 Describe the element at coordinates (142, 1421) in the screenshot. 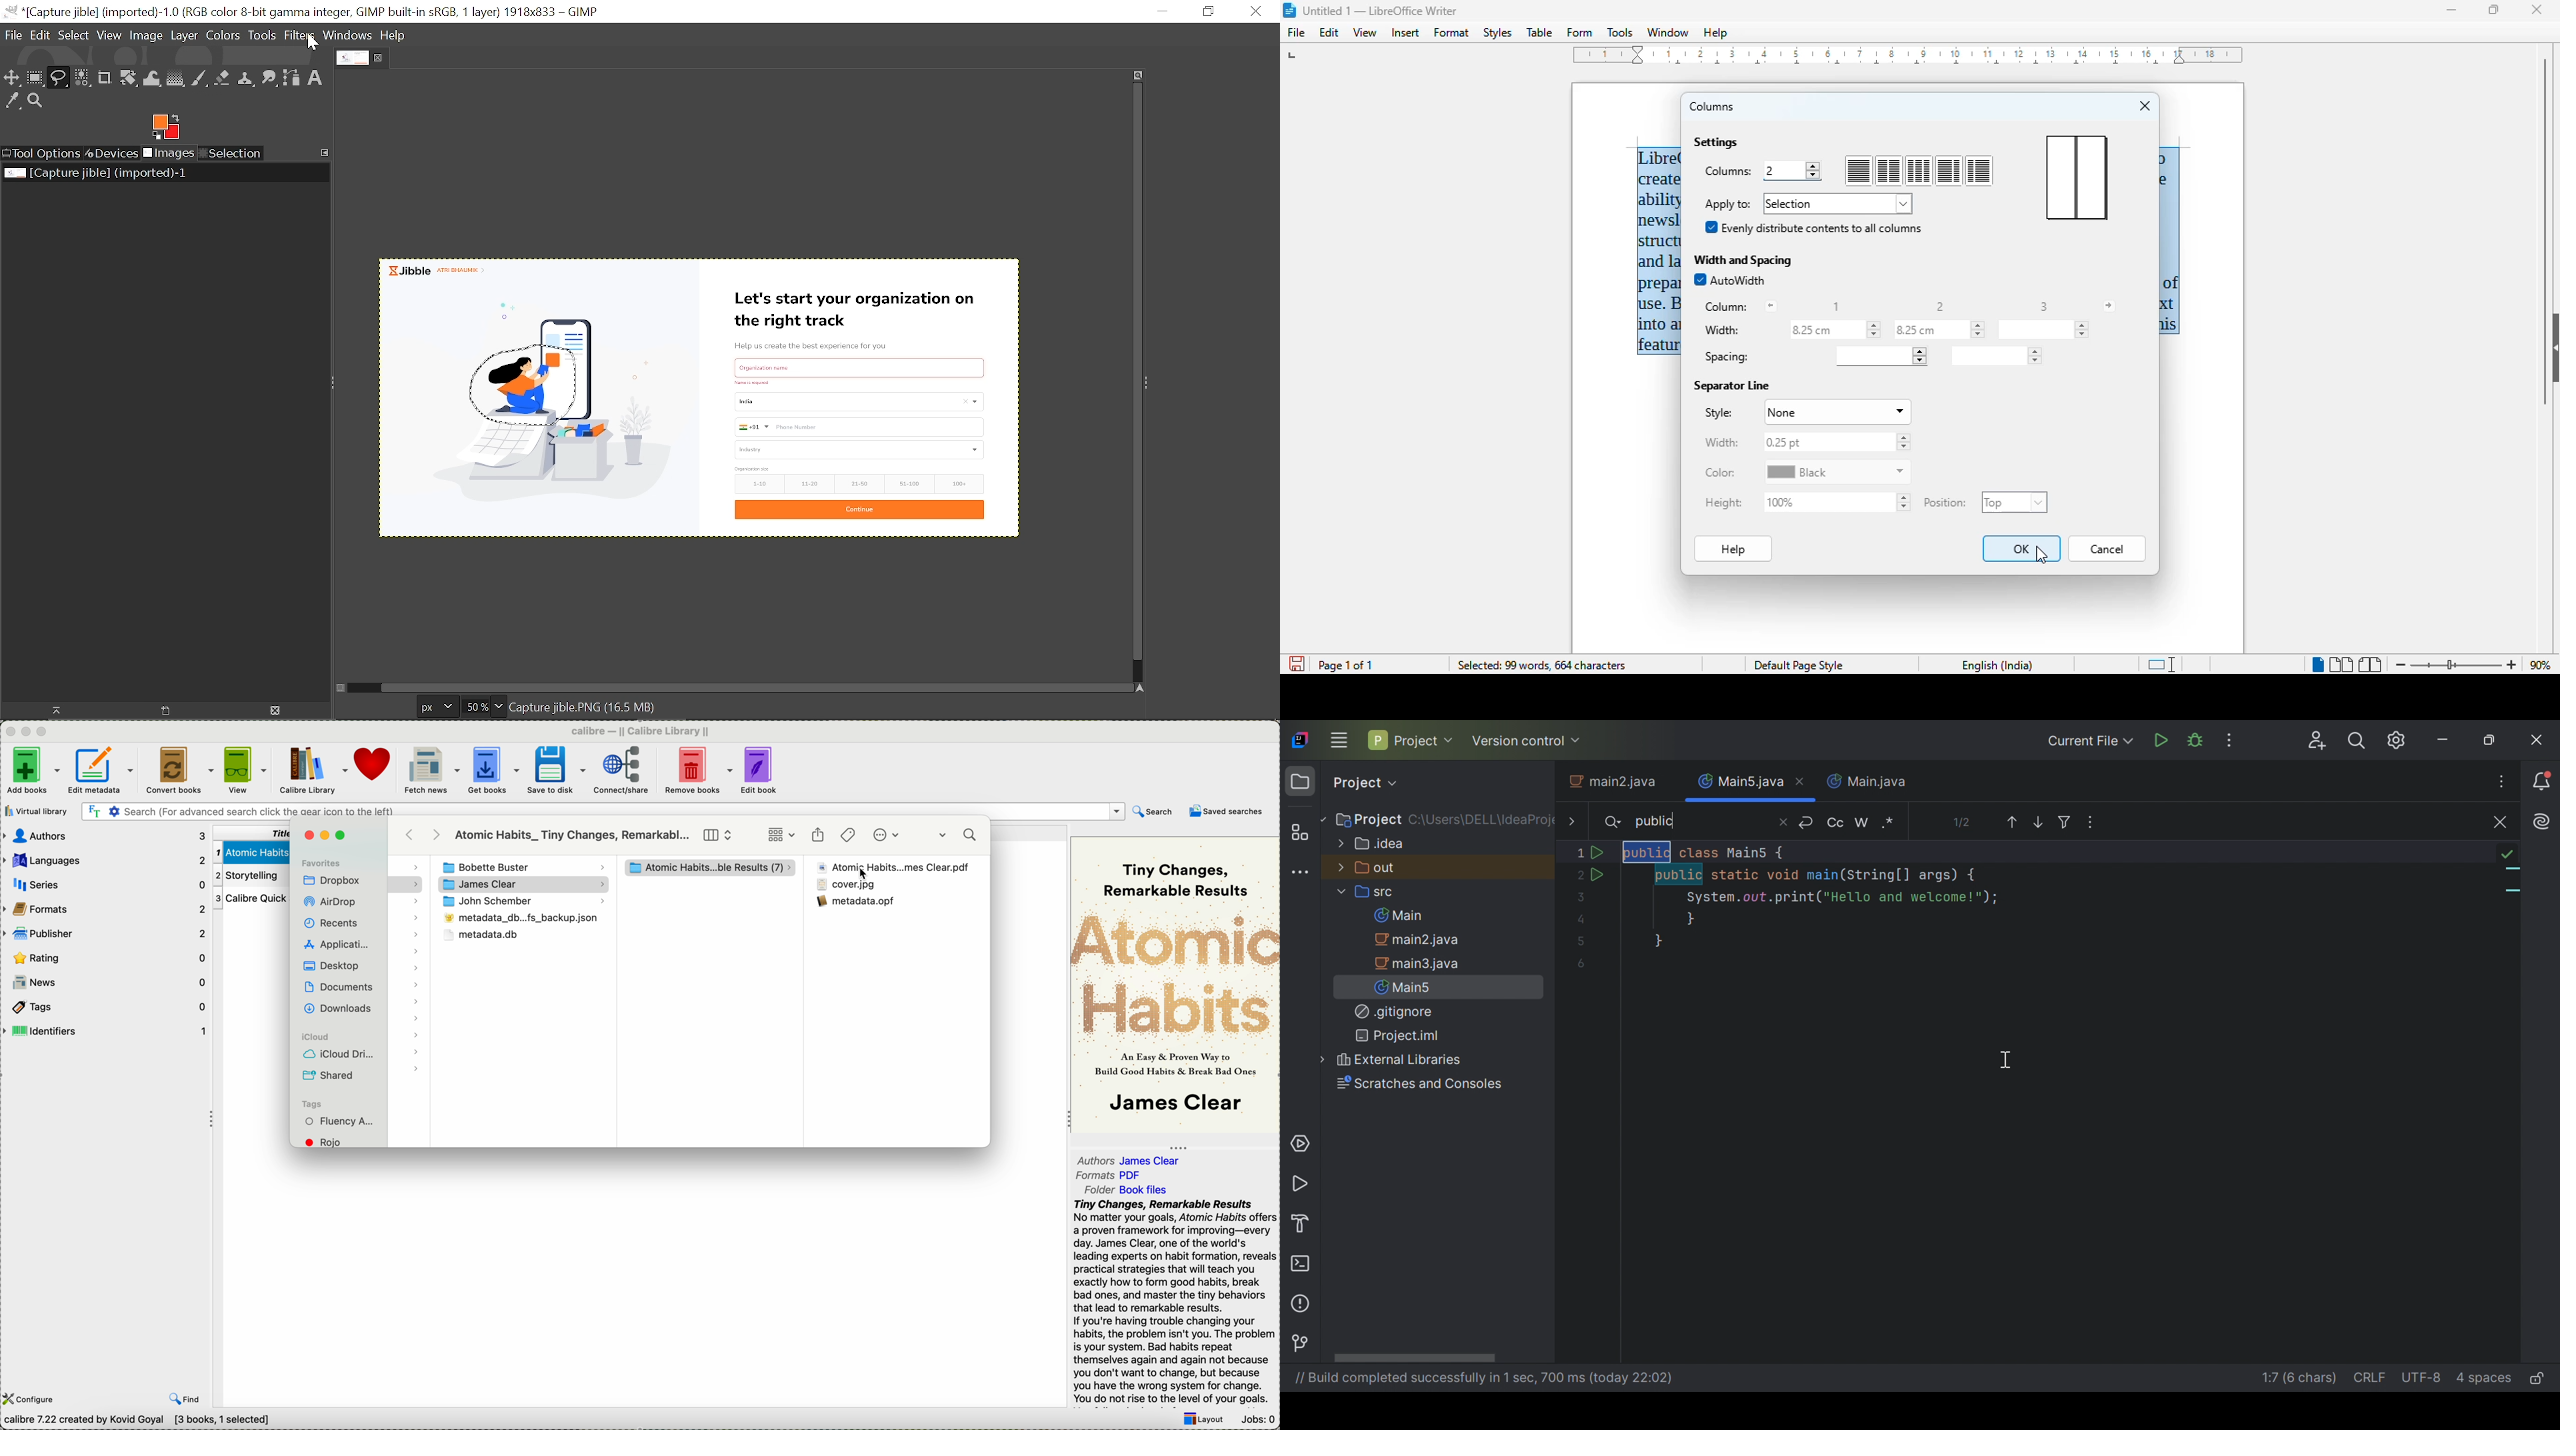

I see `data` at that location.